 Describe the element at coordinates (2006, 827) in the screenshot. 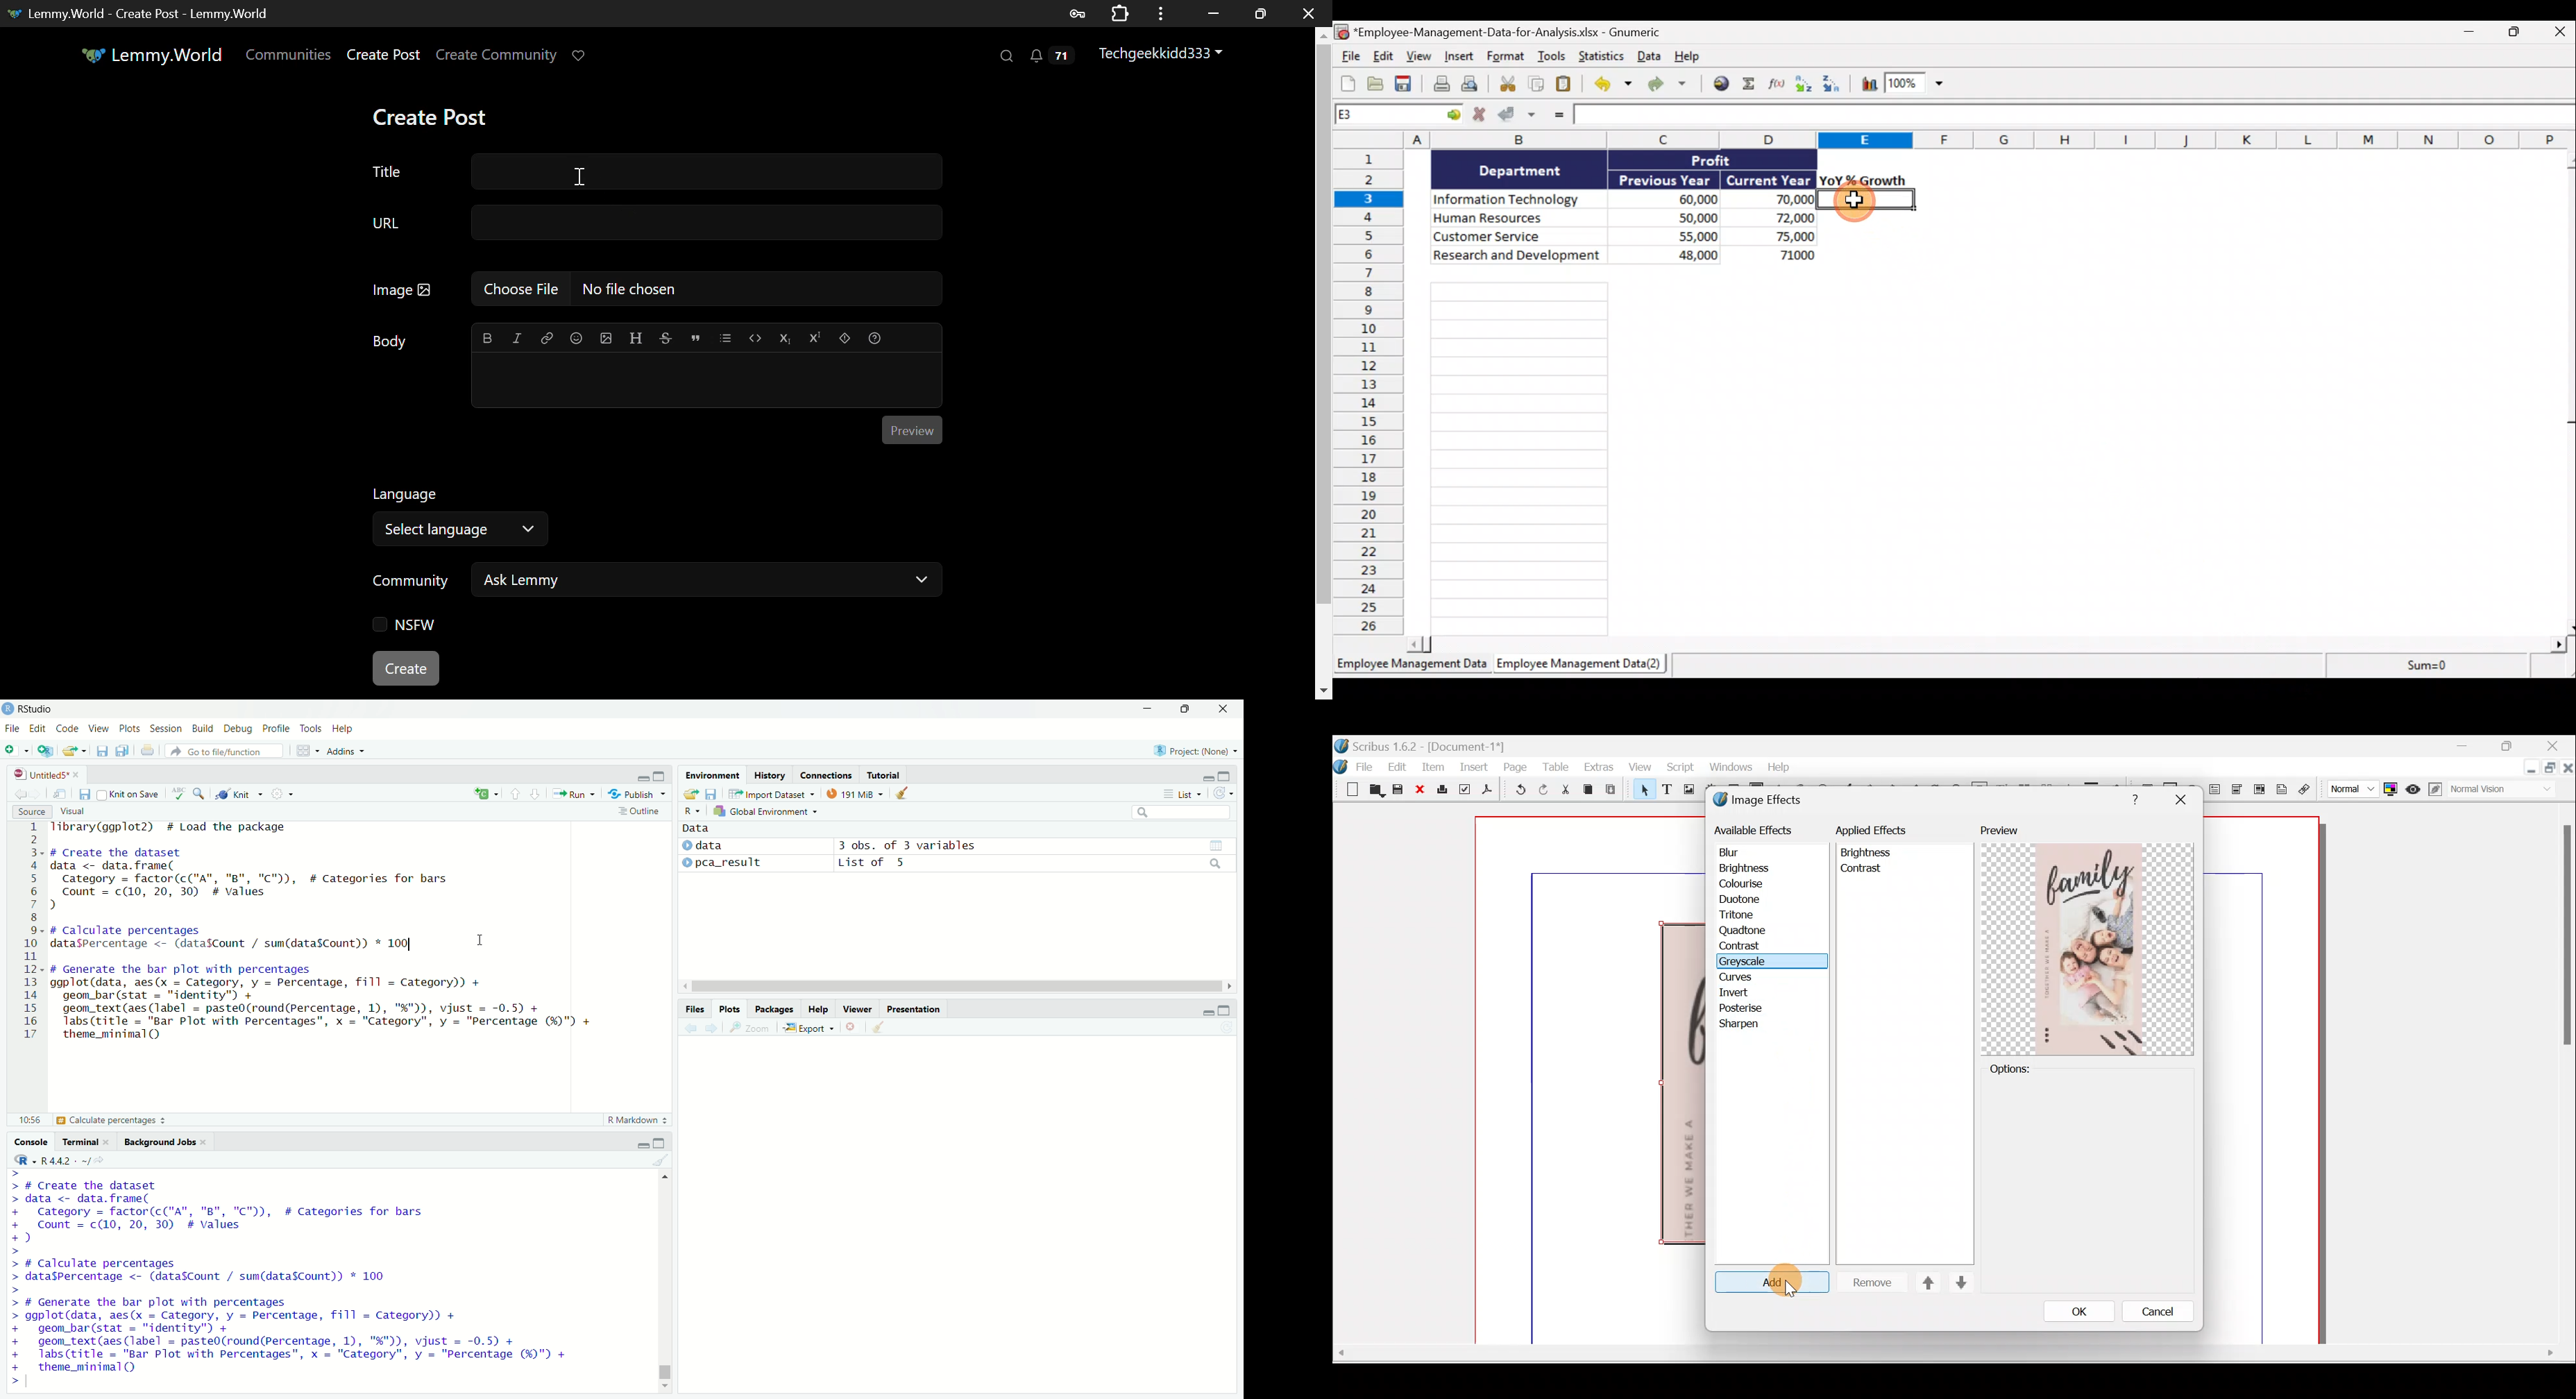

I see `Preview` at that location.